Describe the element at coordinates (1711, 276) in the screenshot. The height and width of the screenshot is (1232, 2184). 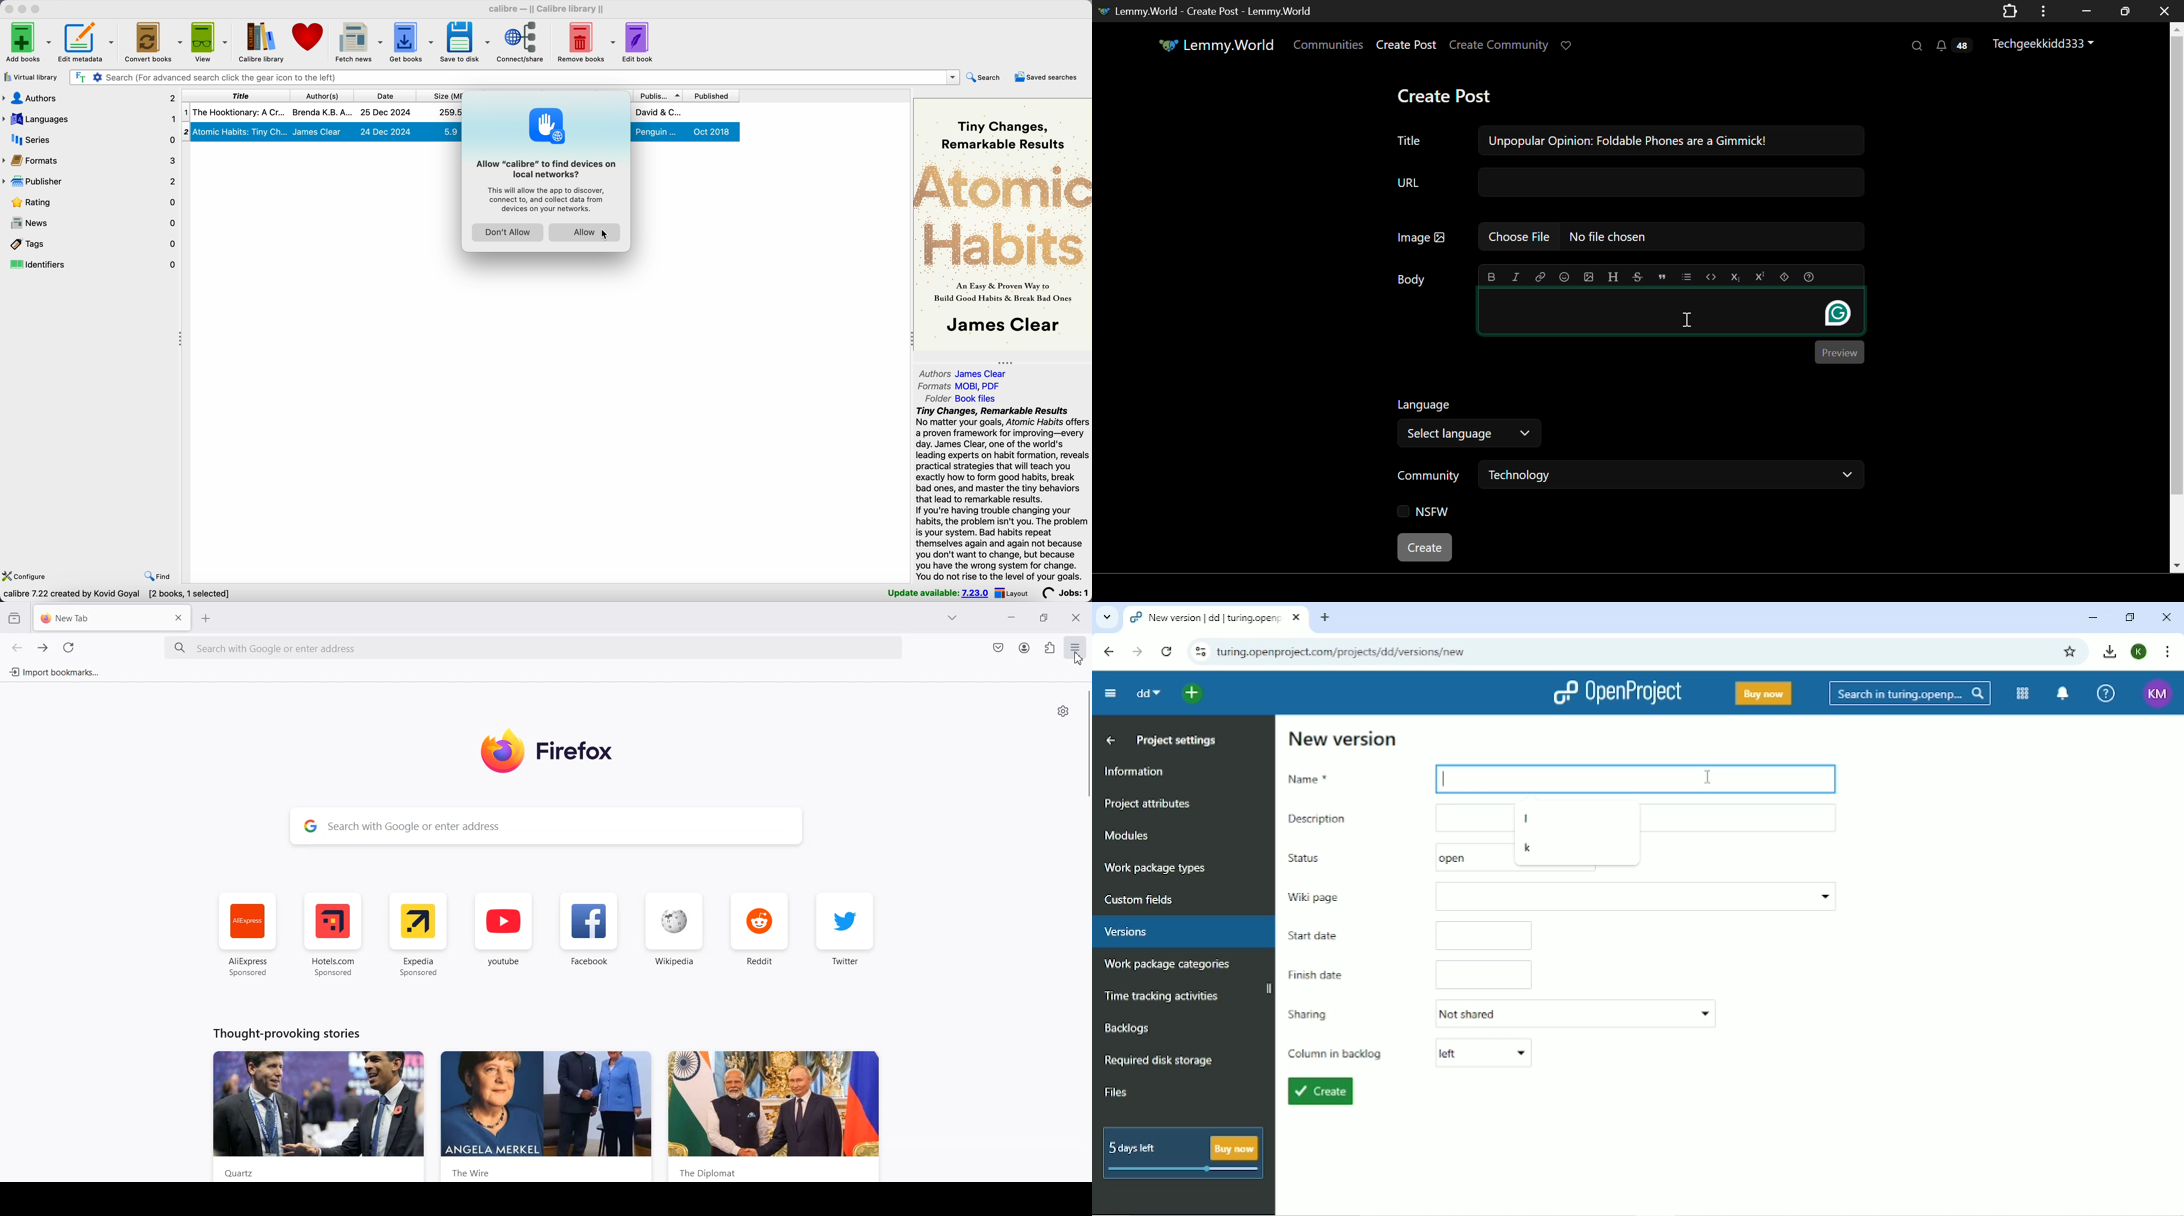
I see `code` at that location.